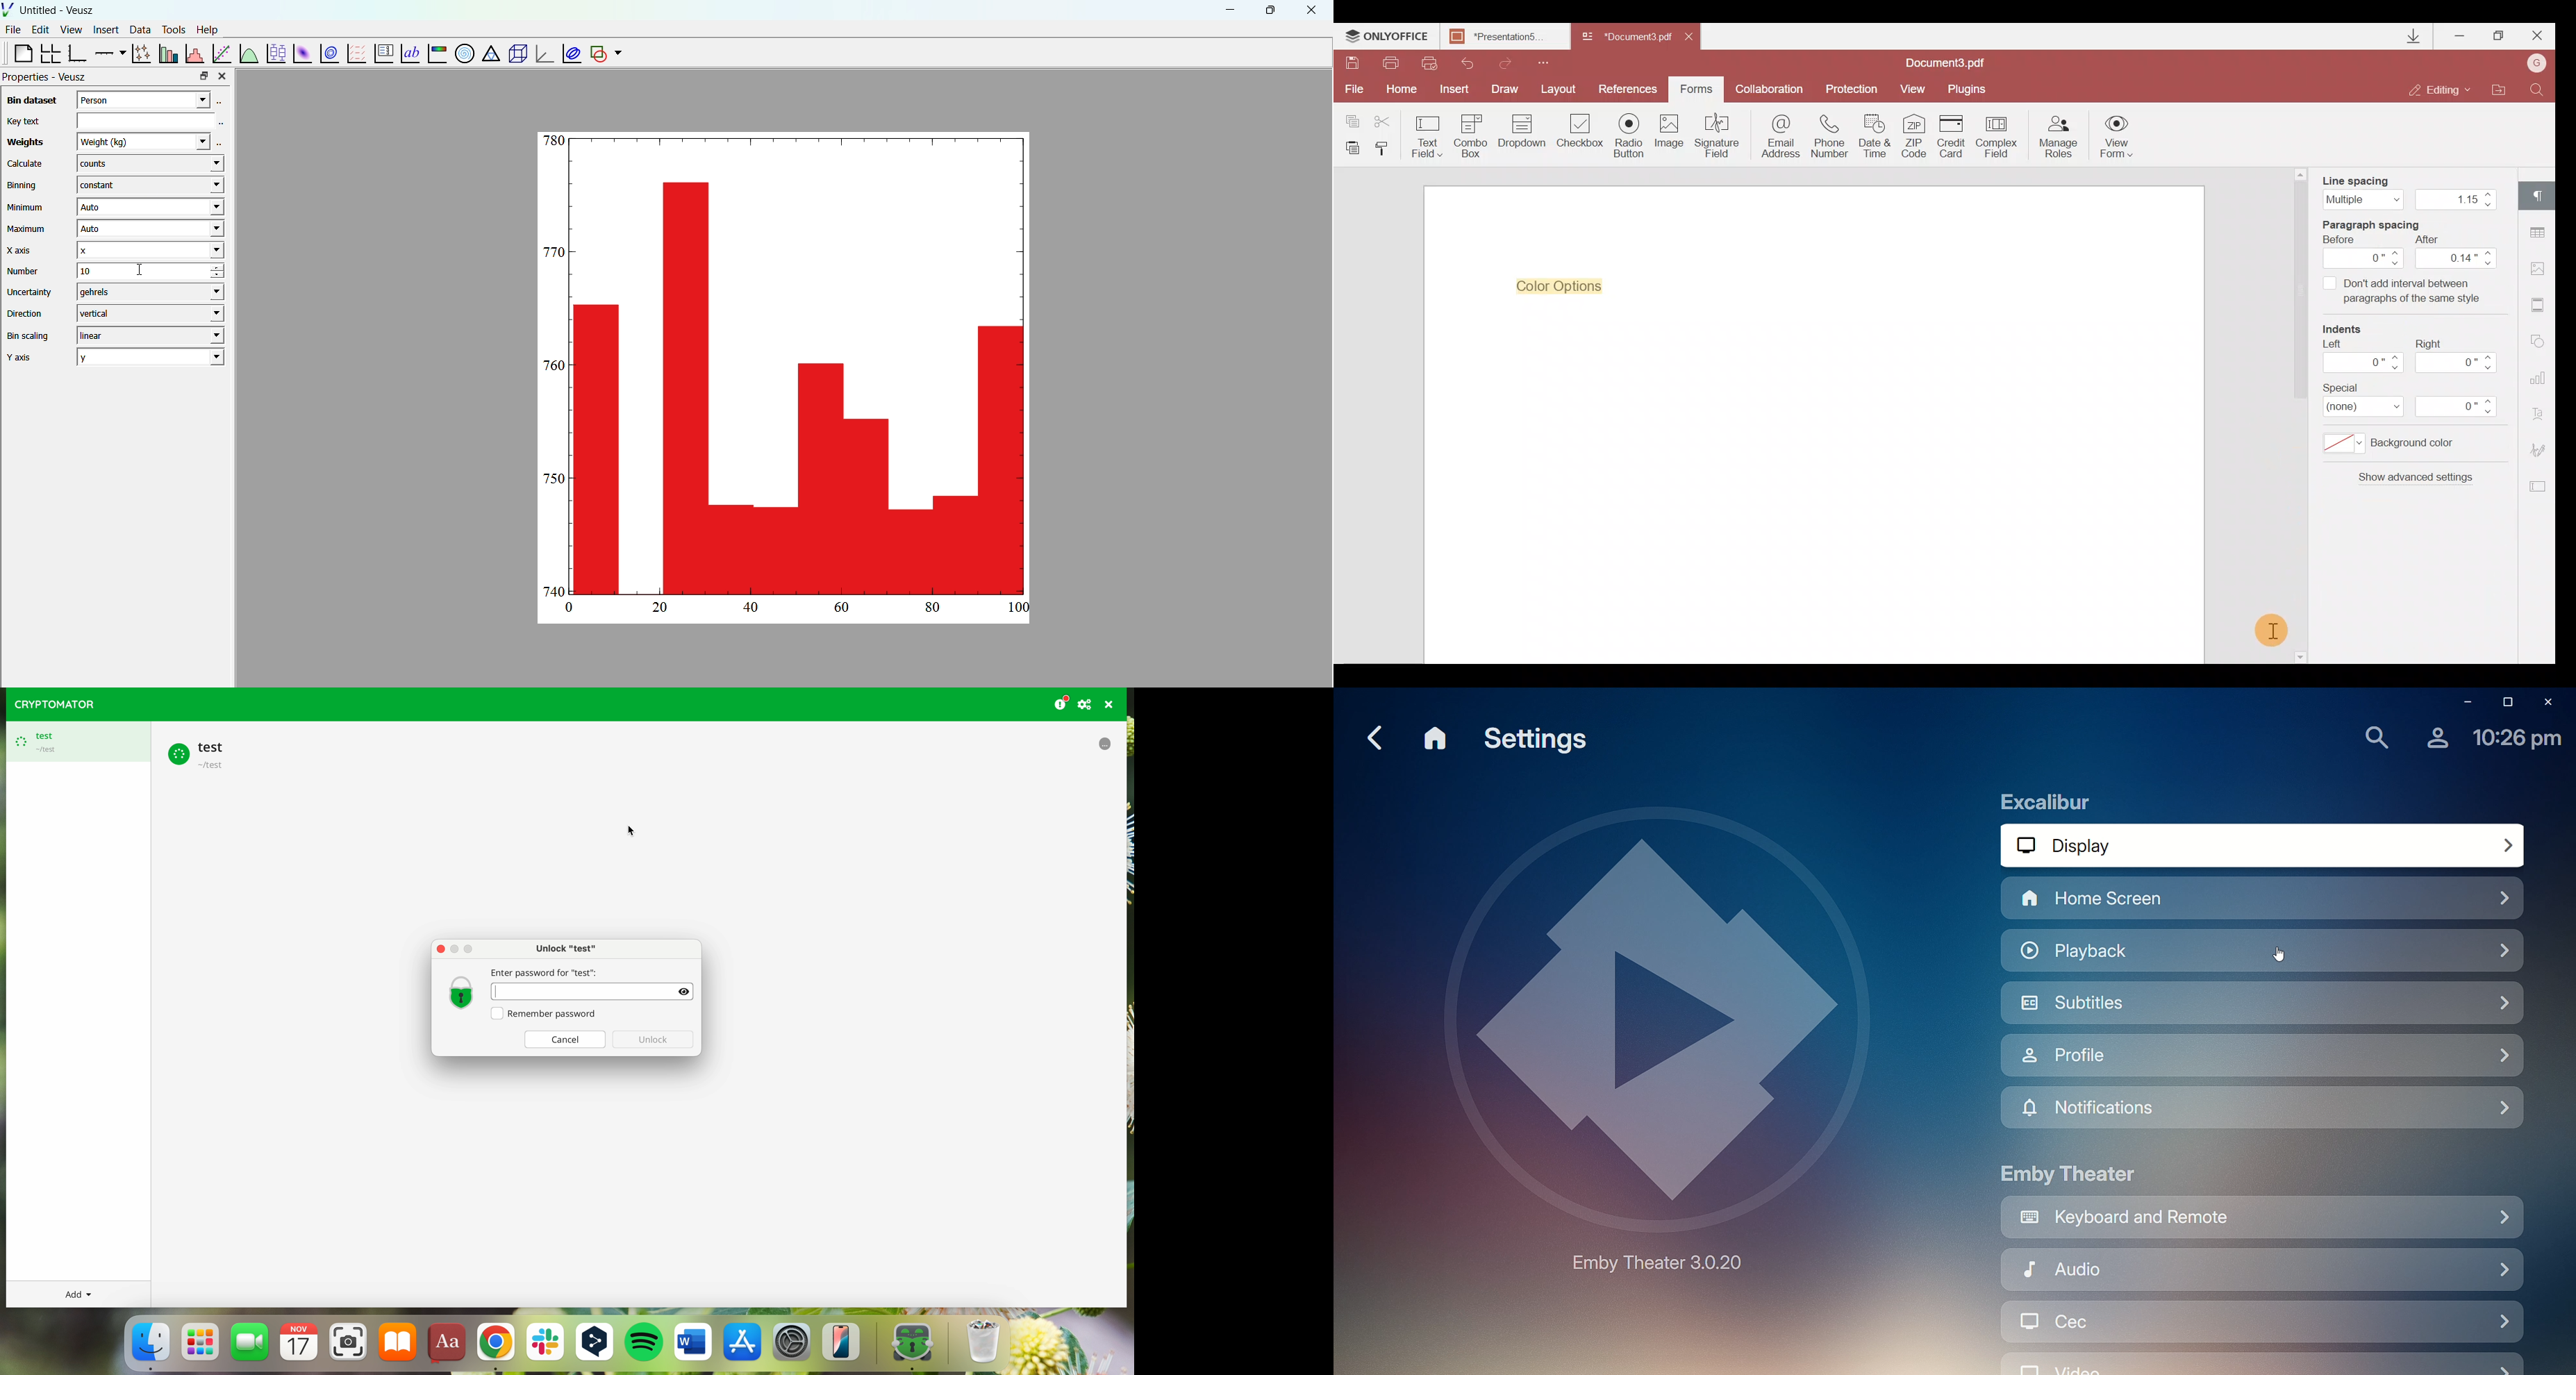  I want to click on dropdown, so click(618, 53).